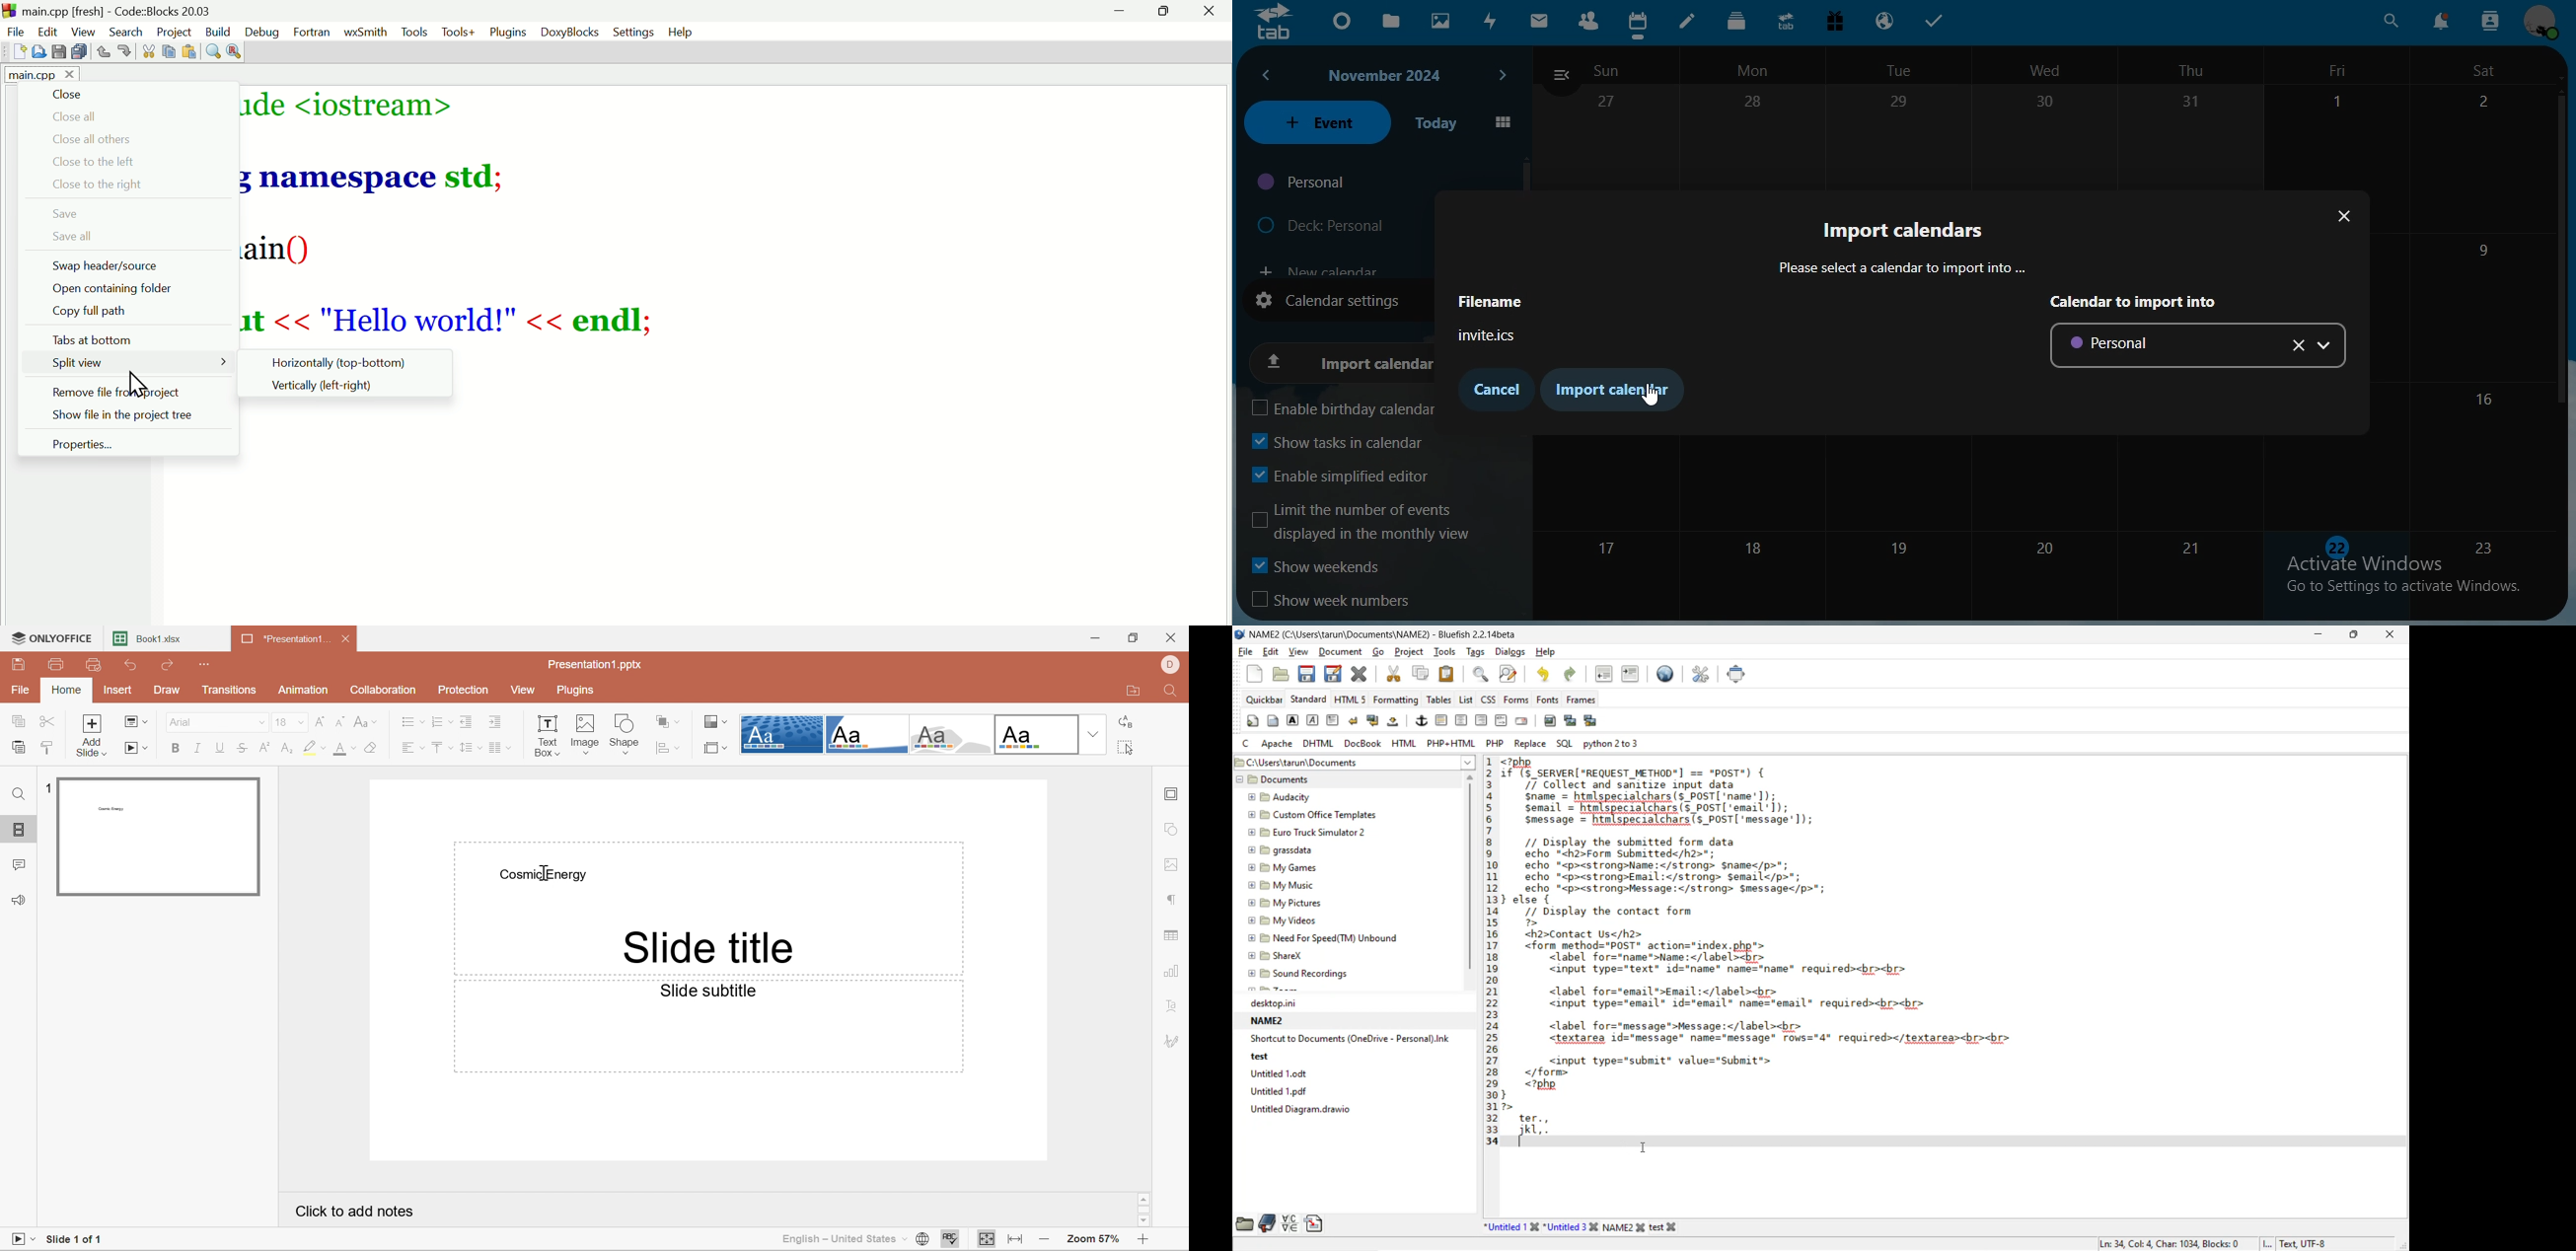 The image size is (2576, 1260). Describe the element at coordinates (198, 749) in the screenshot. I see `Italic` at that location.